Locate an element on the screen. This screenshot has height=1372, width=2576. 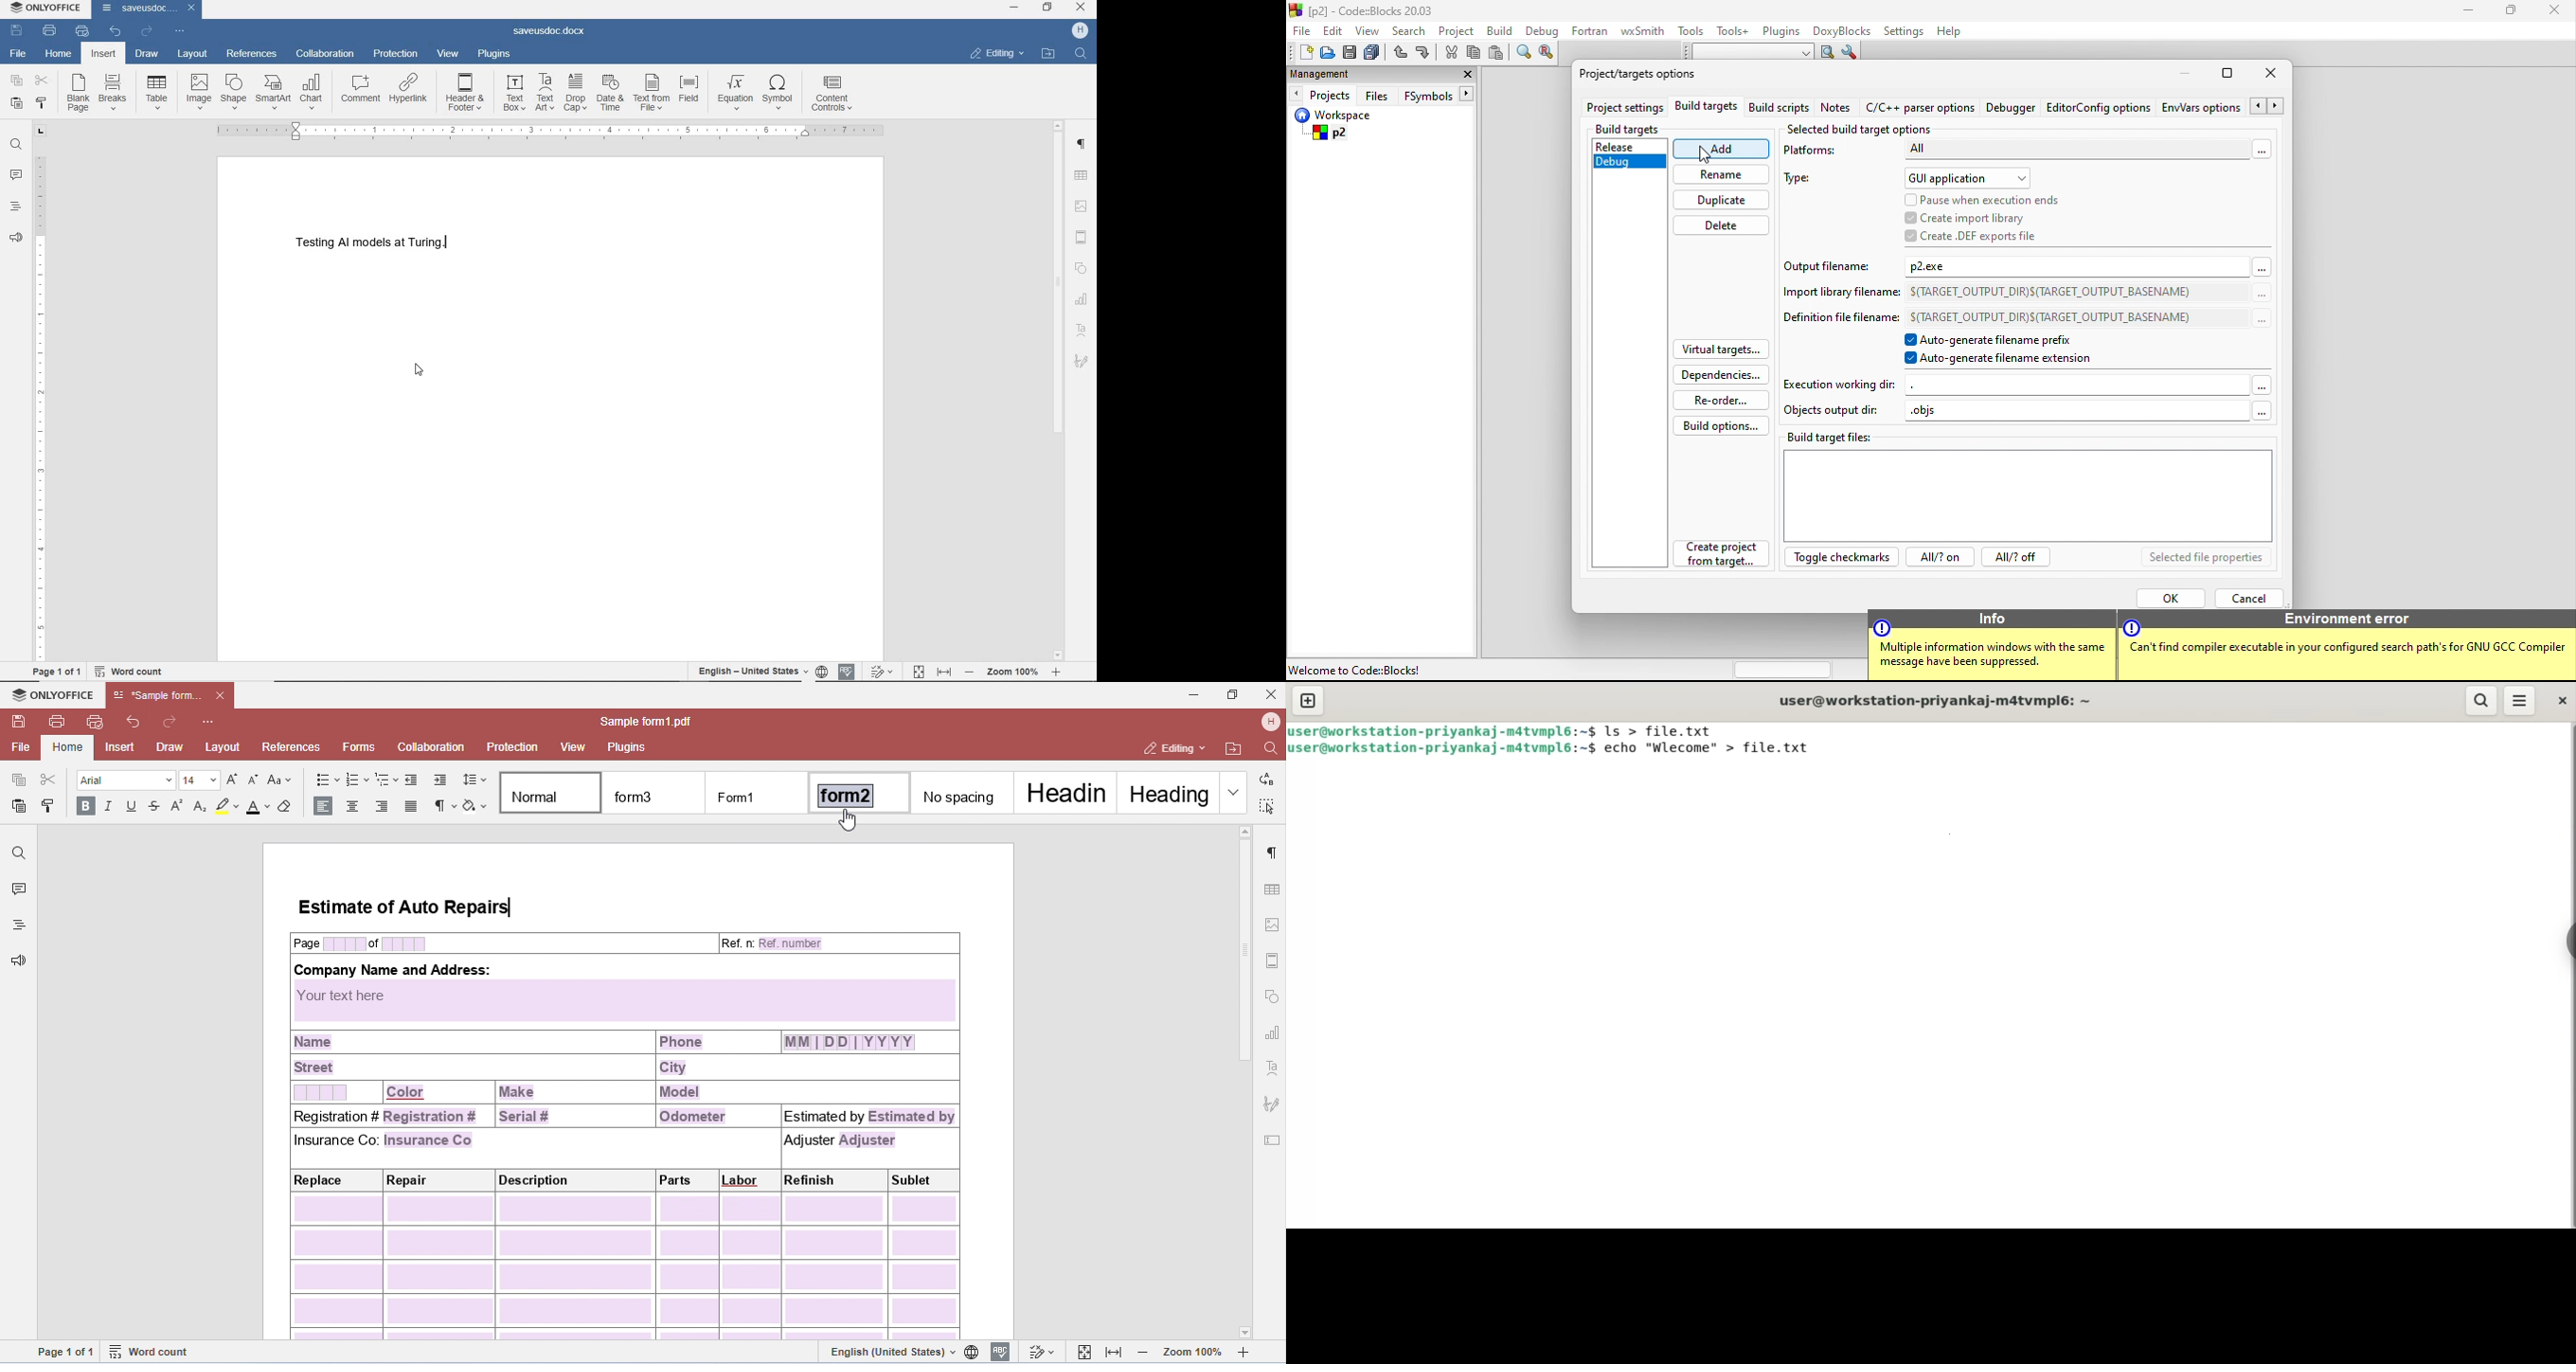
env\vars option is located at coordinates (2224, 106).